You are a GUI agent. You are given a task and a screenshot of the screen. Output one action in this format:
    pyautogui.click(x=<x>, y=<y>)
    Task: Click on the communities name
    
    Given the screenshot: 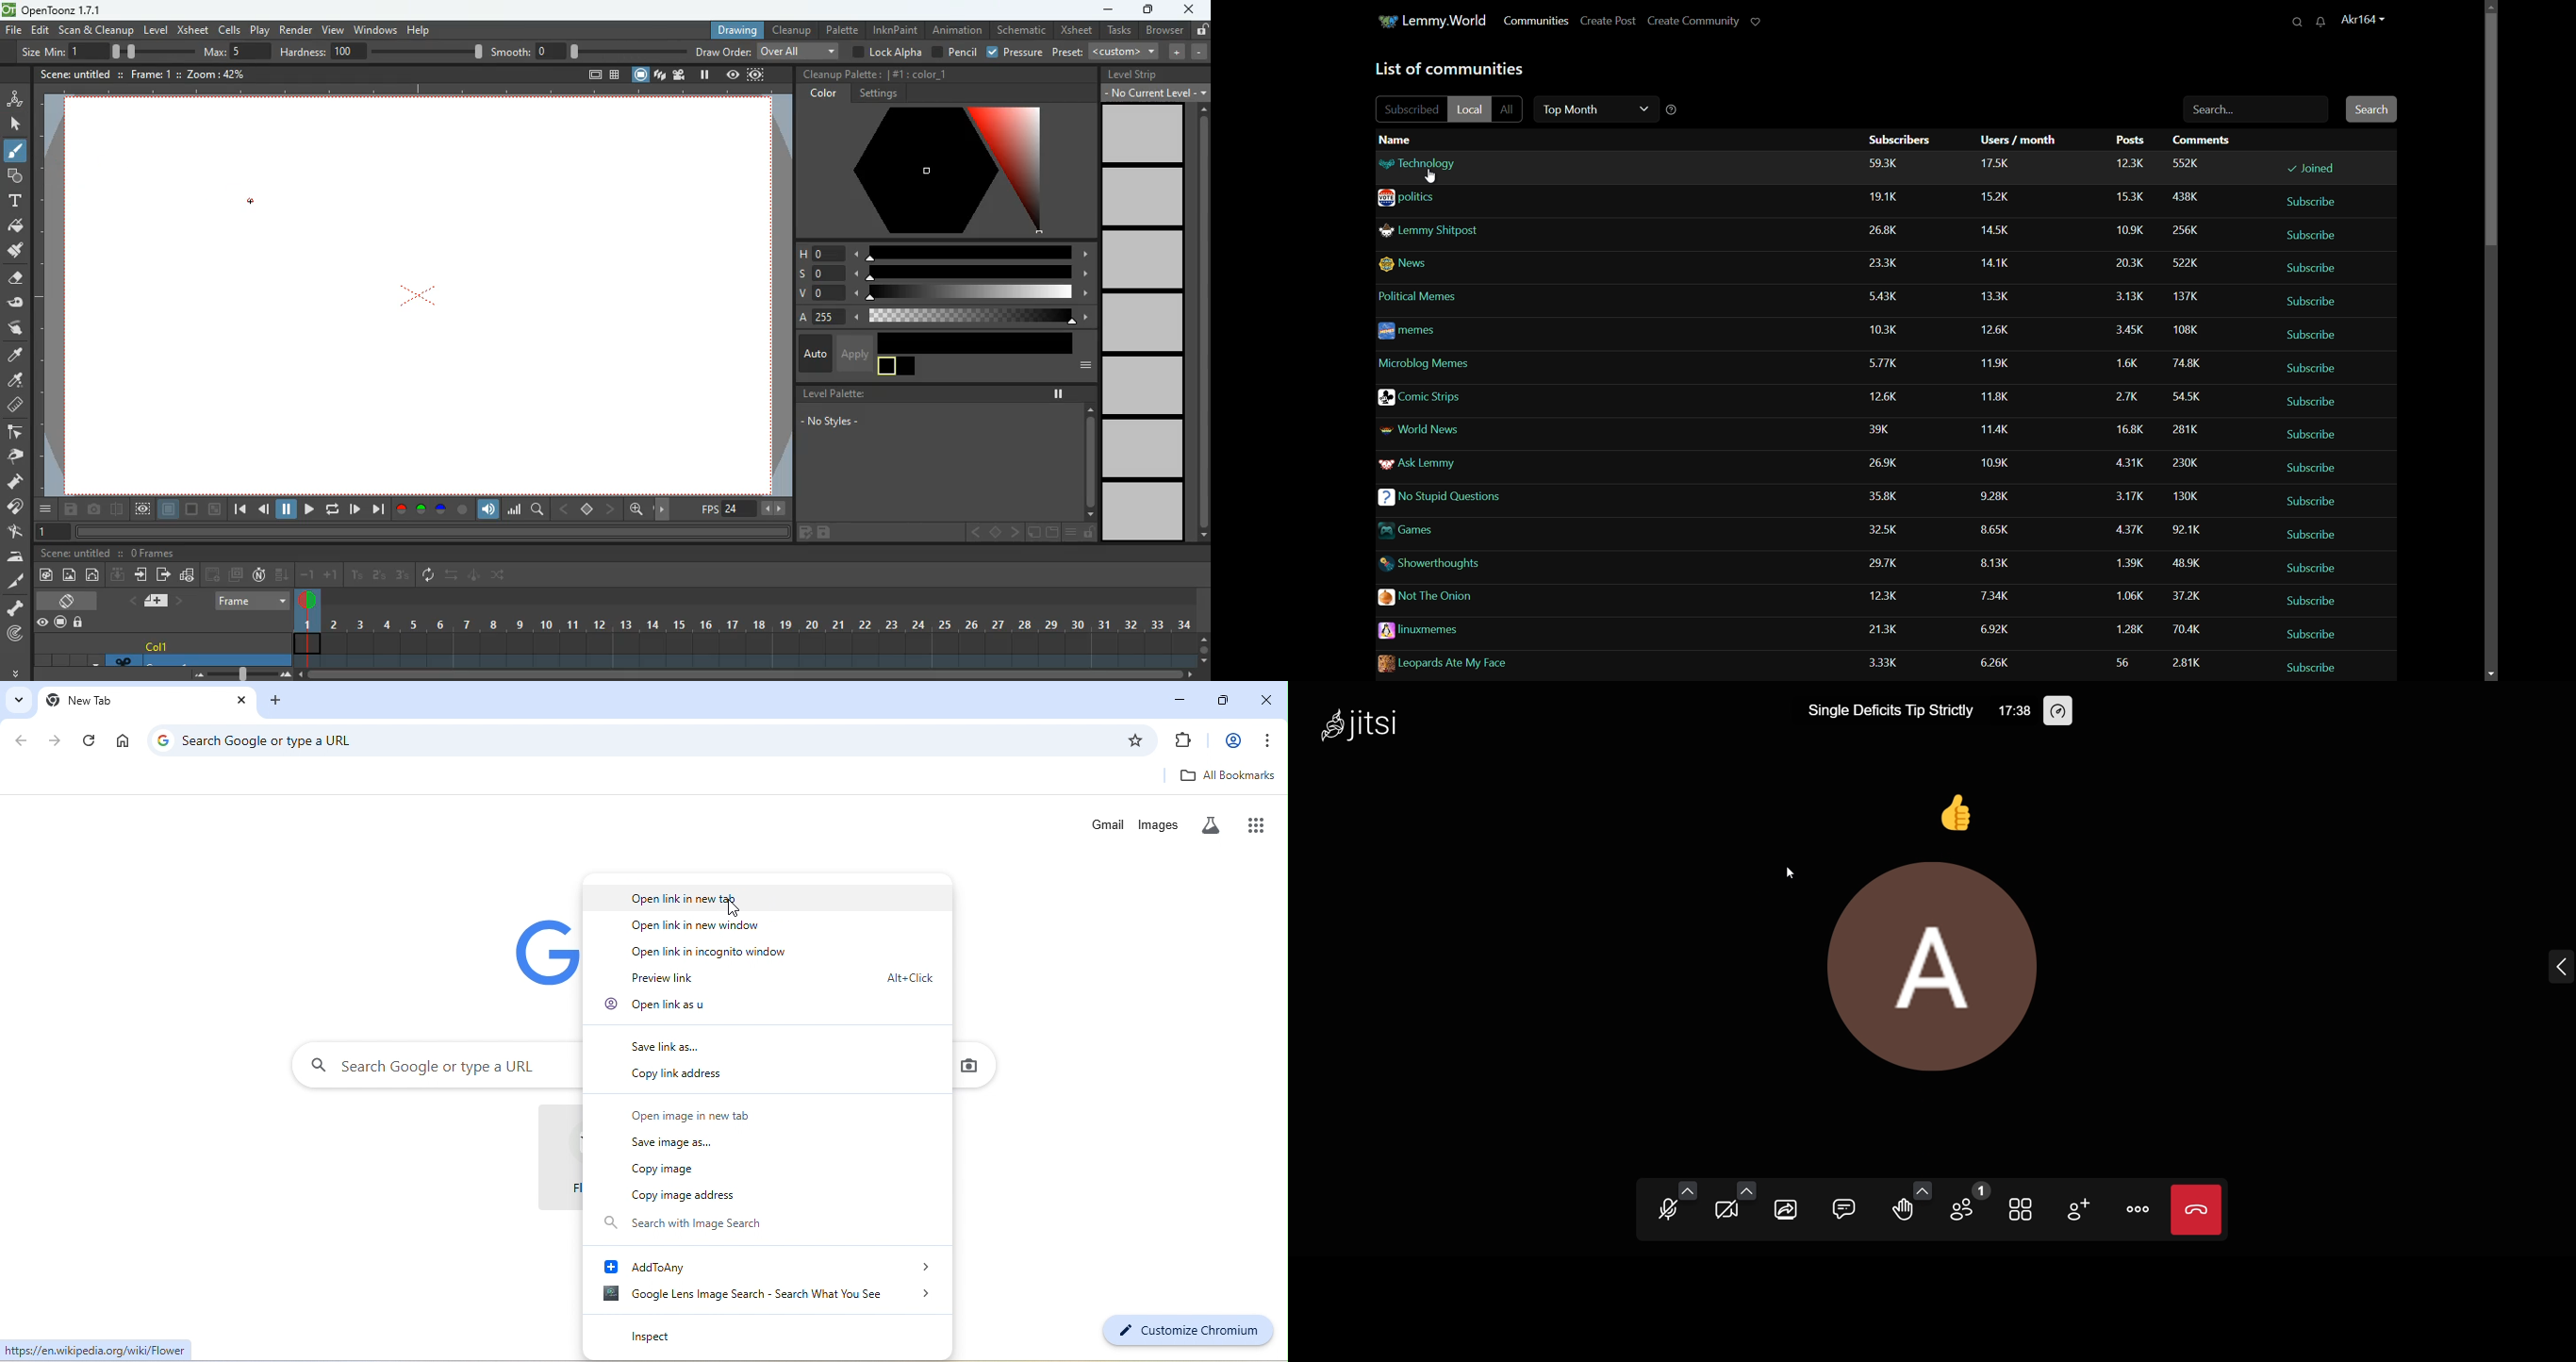 What is the action you would take?
    pyautogui.click(x=1430, y=428)
    